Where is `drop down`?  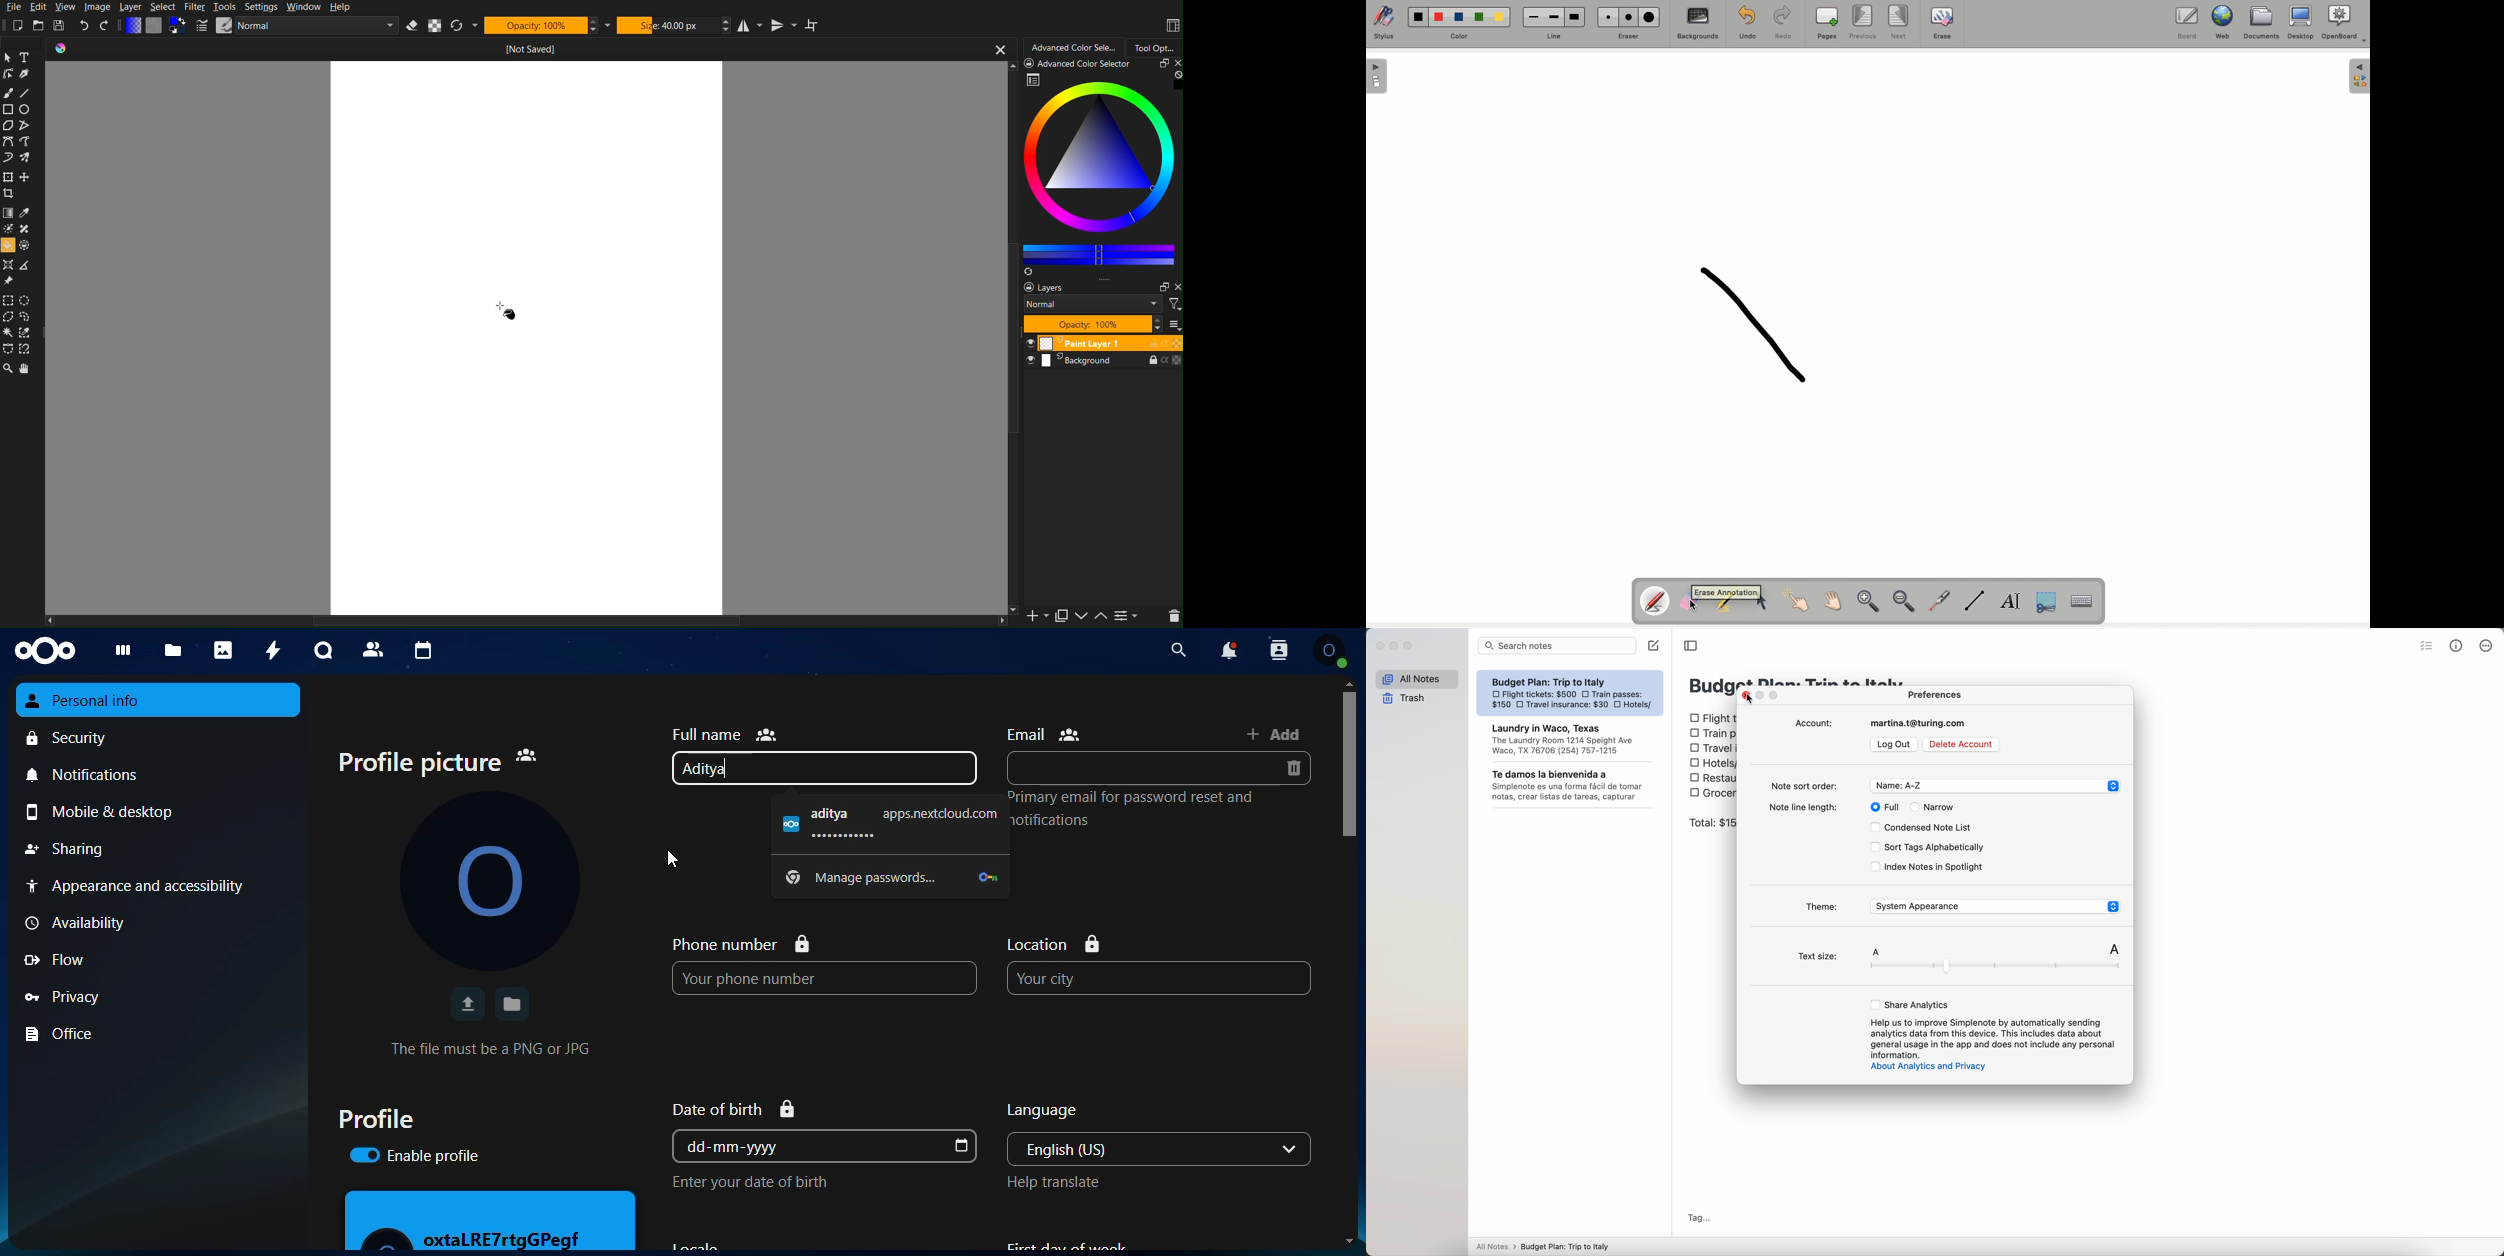
drop down is located at coordinates (1290, 1149).